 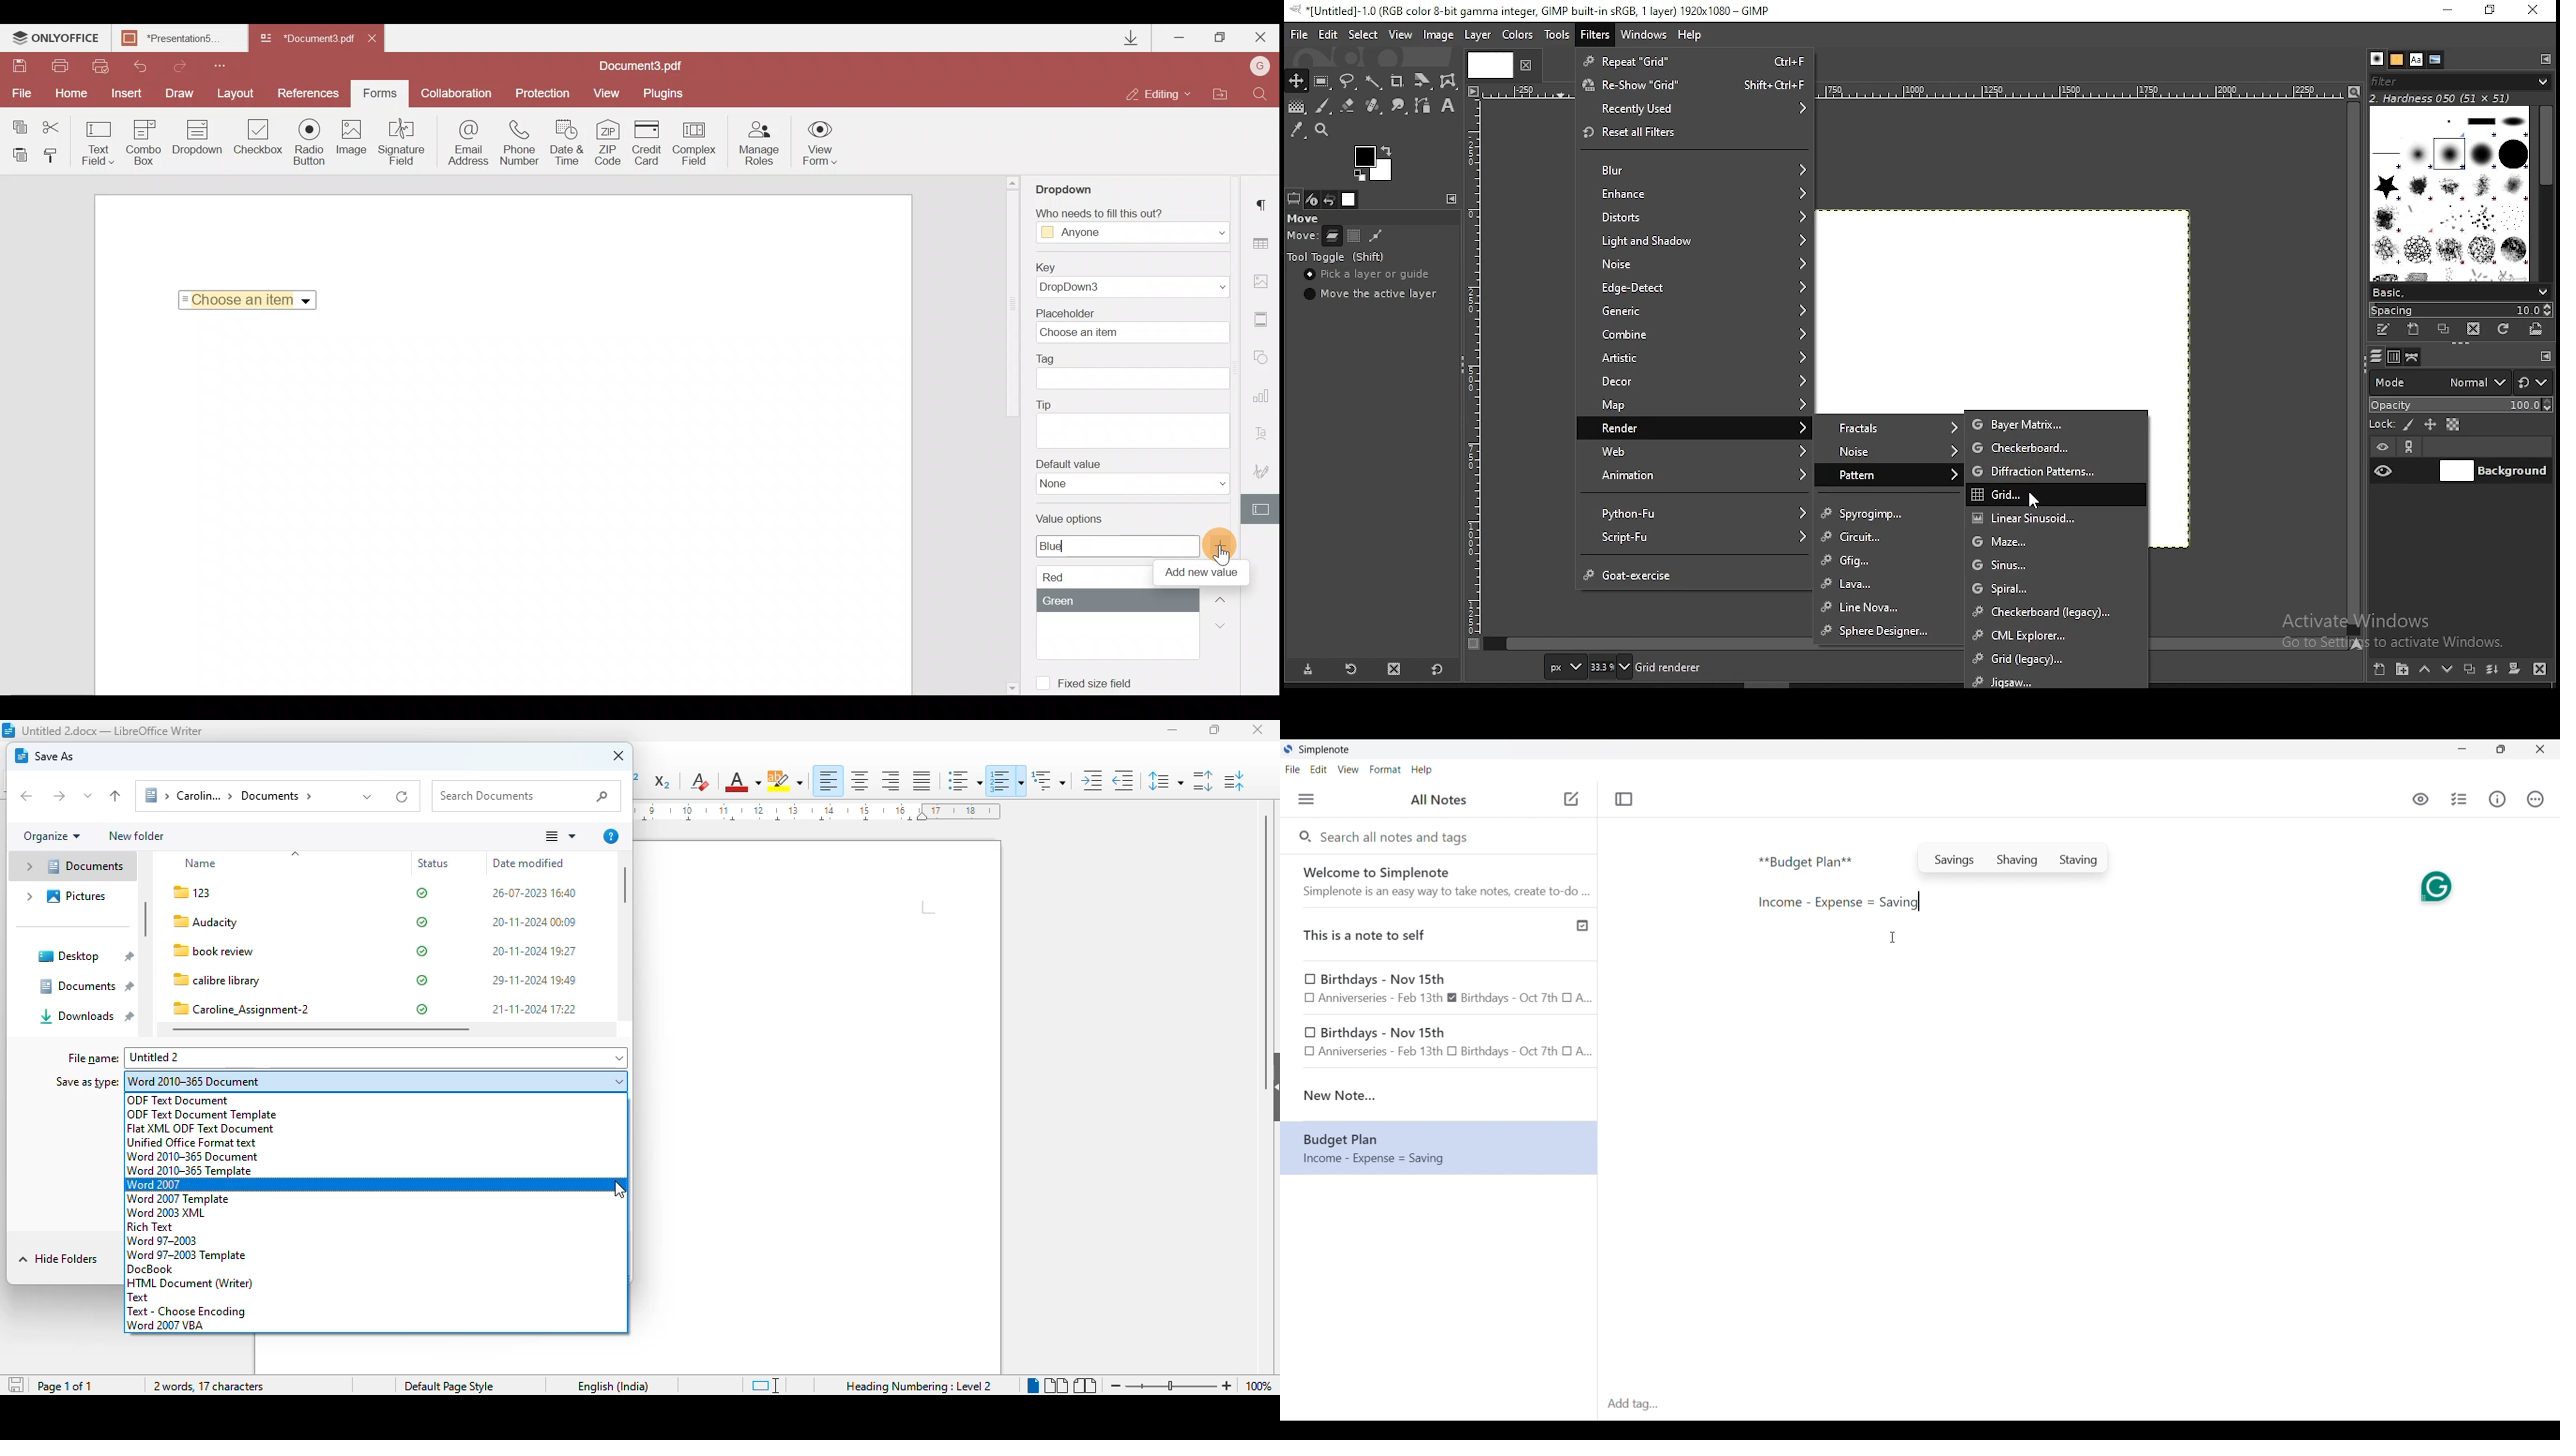 I want to click on documents, so click(x=84, y=986).